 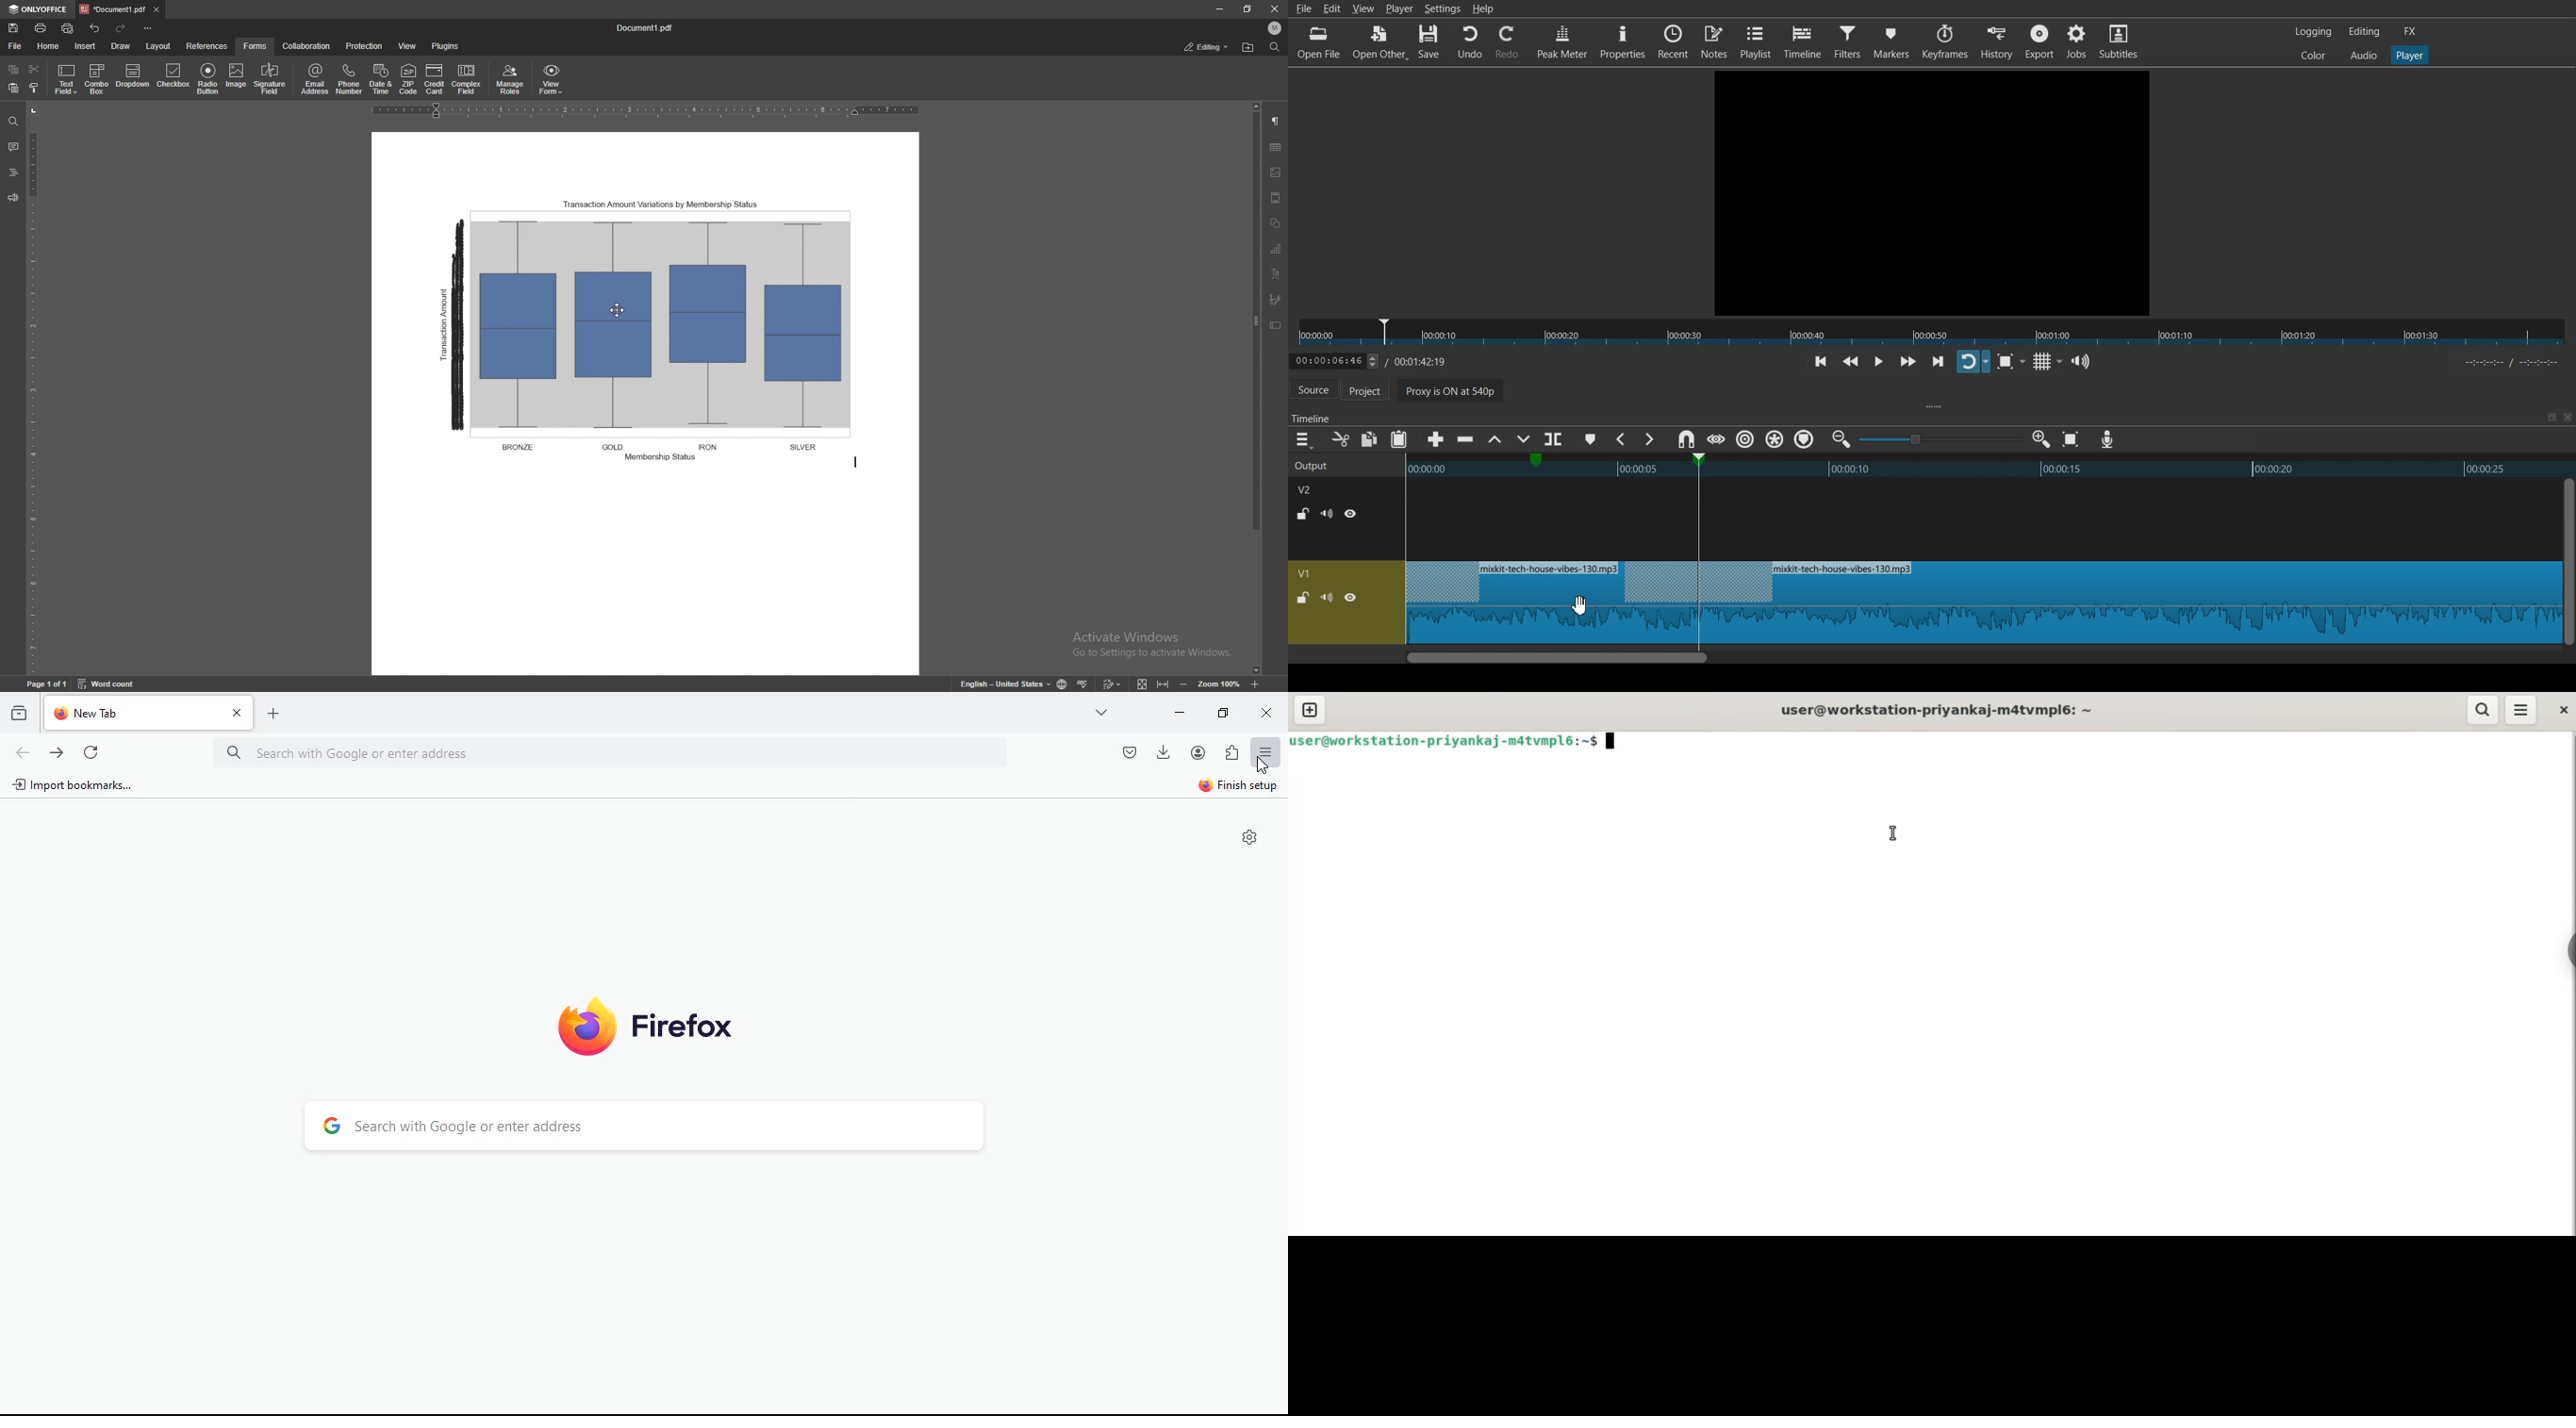 I want to click on Project, so click(x=1372, y=392).